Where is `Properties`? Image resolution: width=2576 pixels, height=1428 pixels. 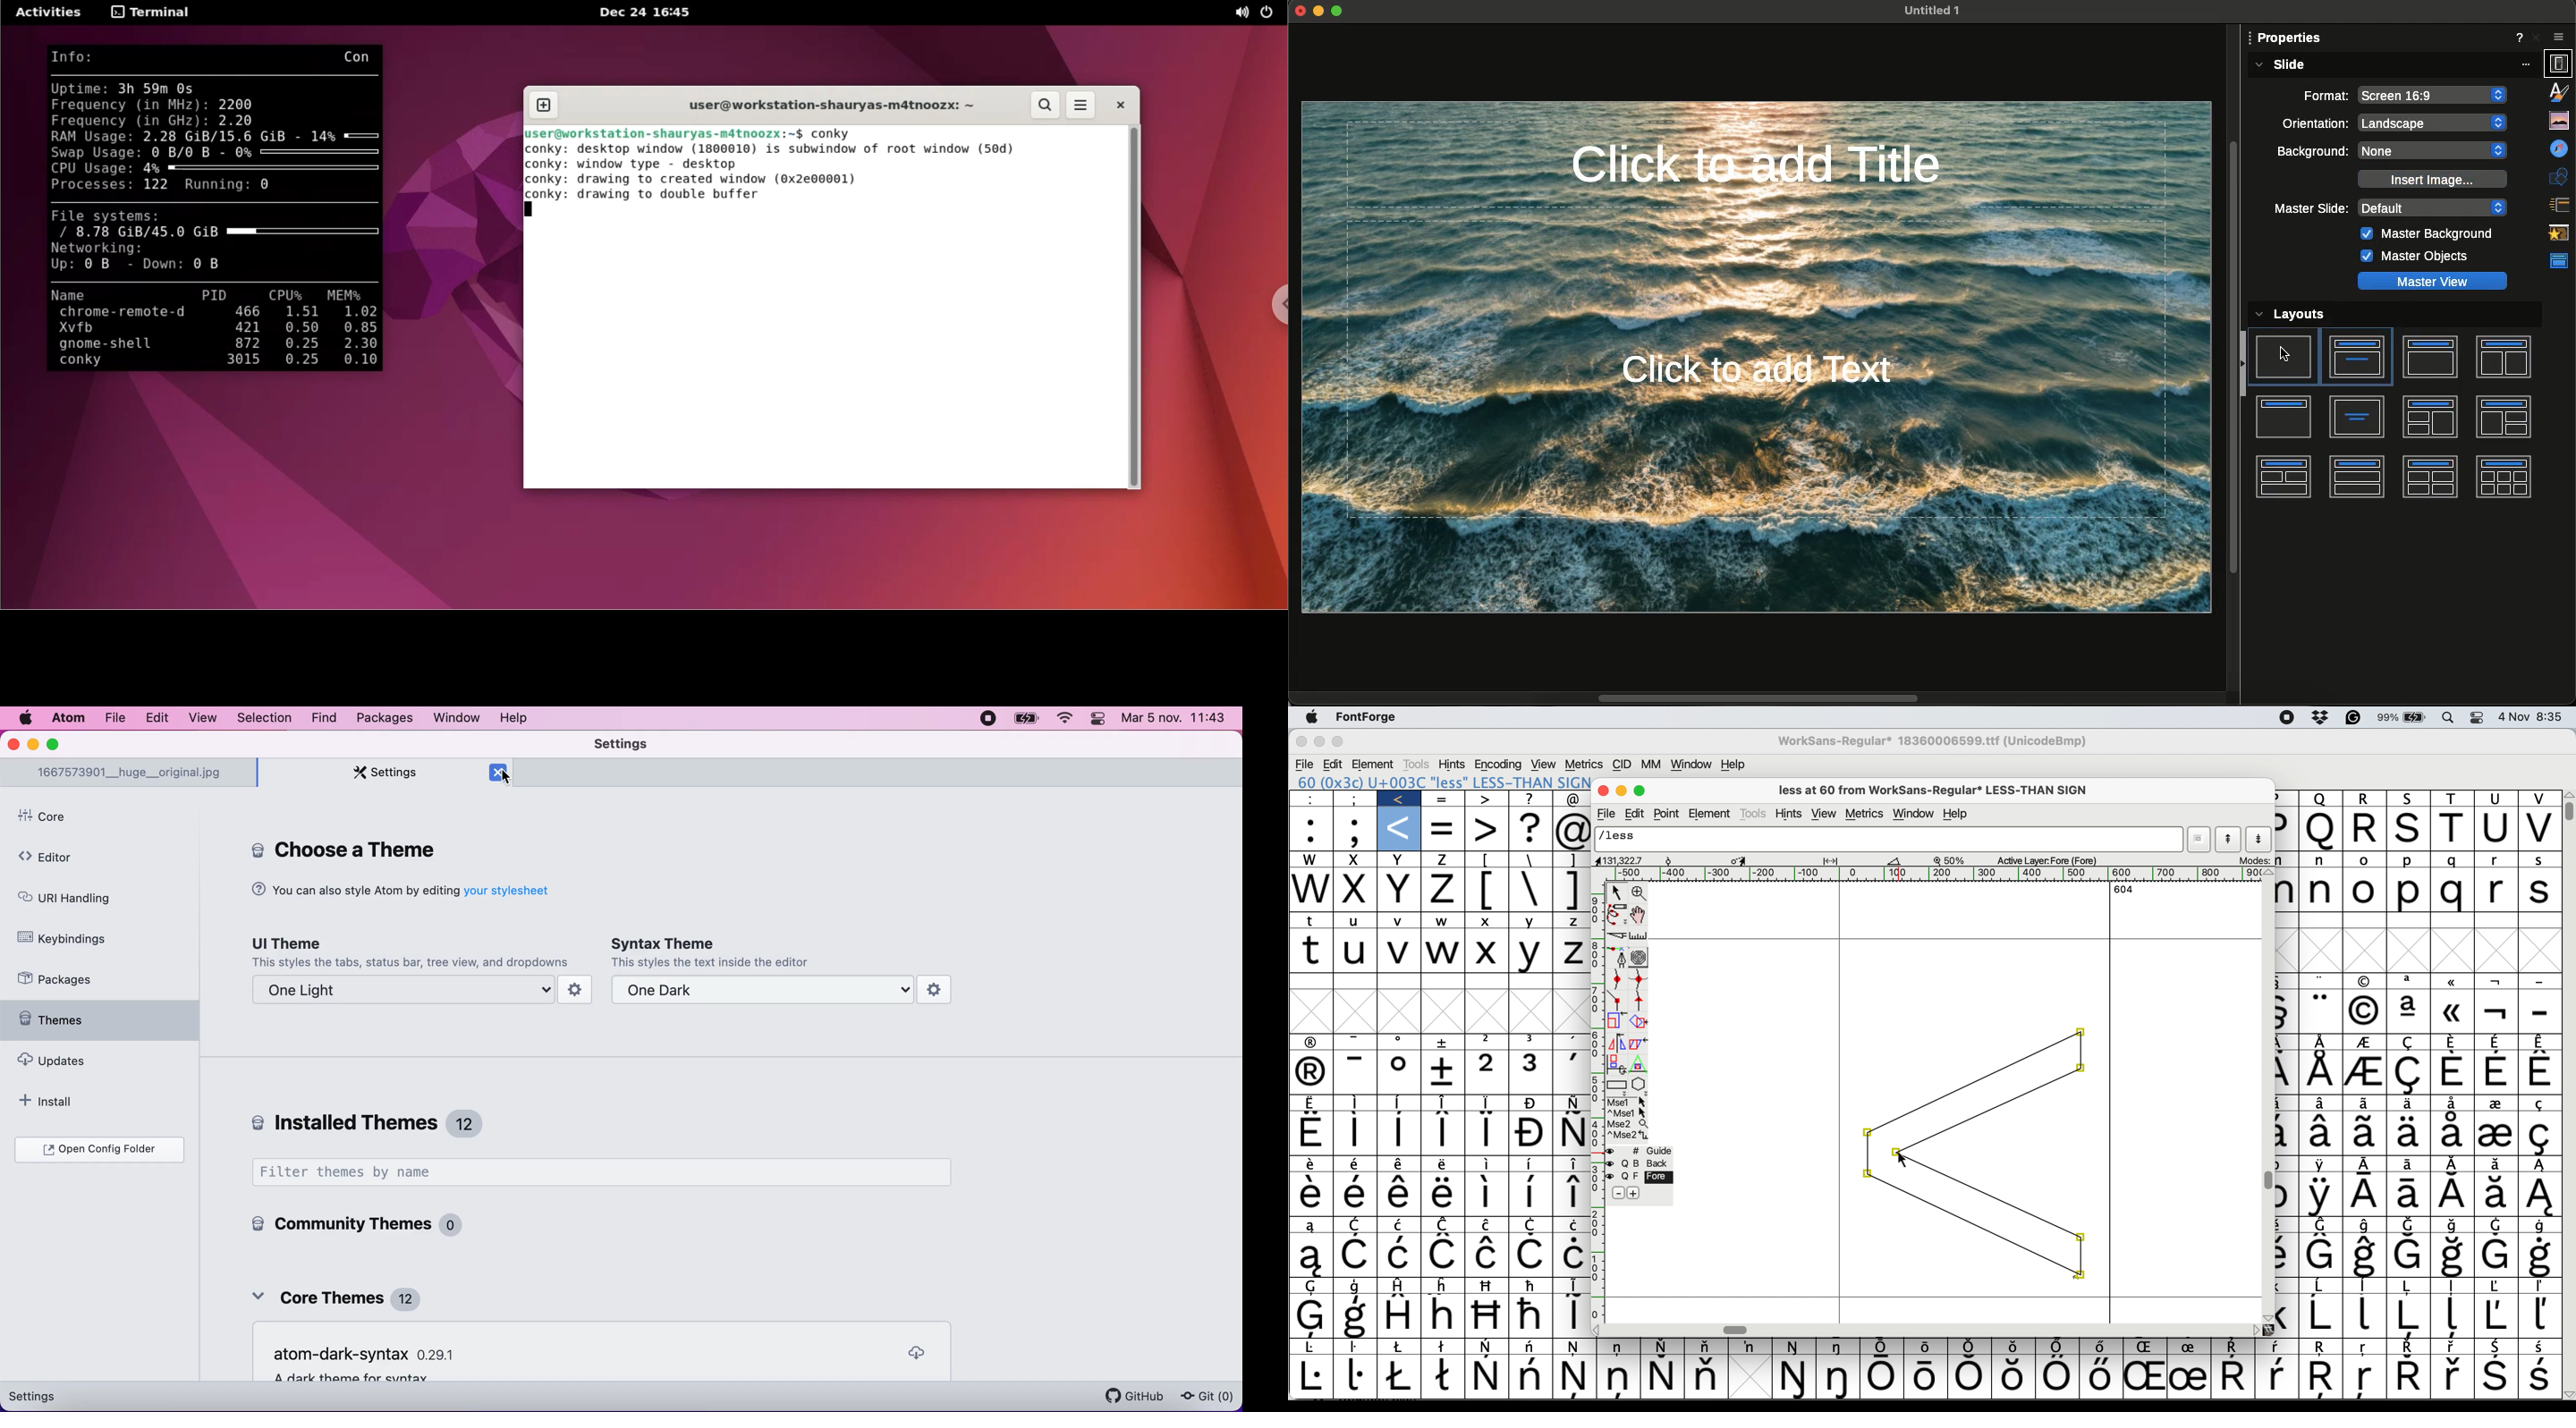
Properties is located at coordinates (2559, 63).